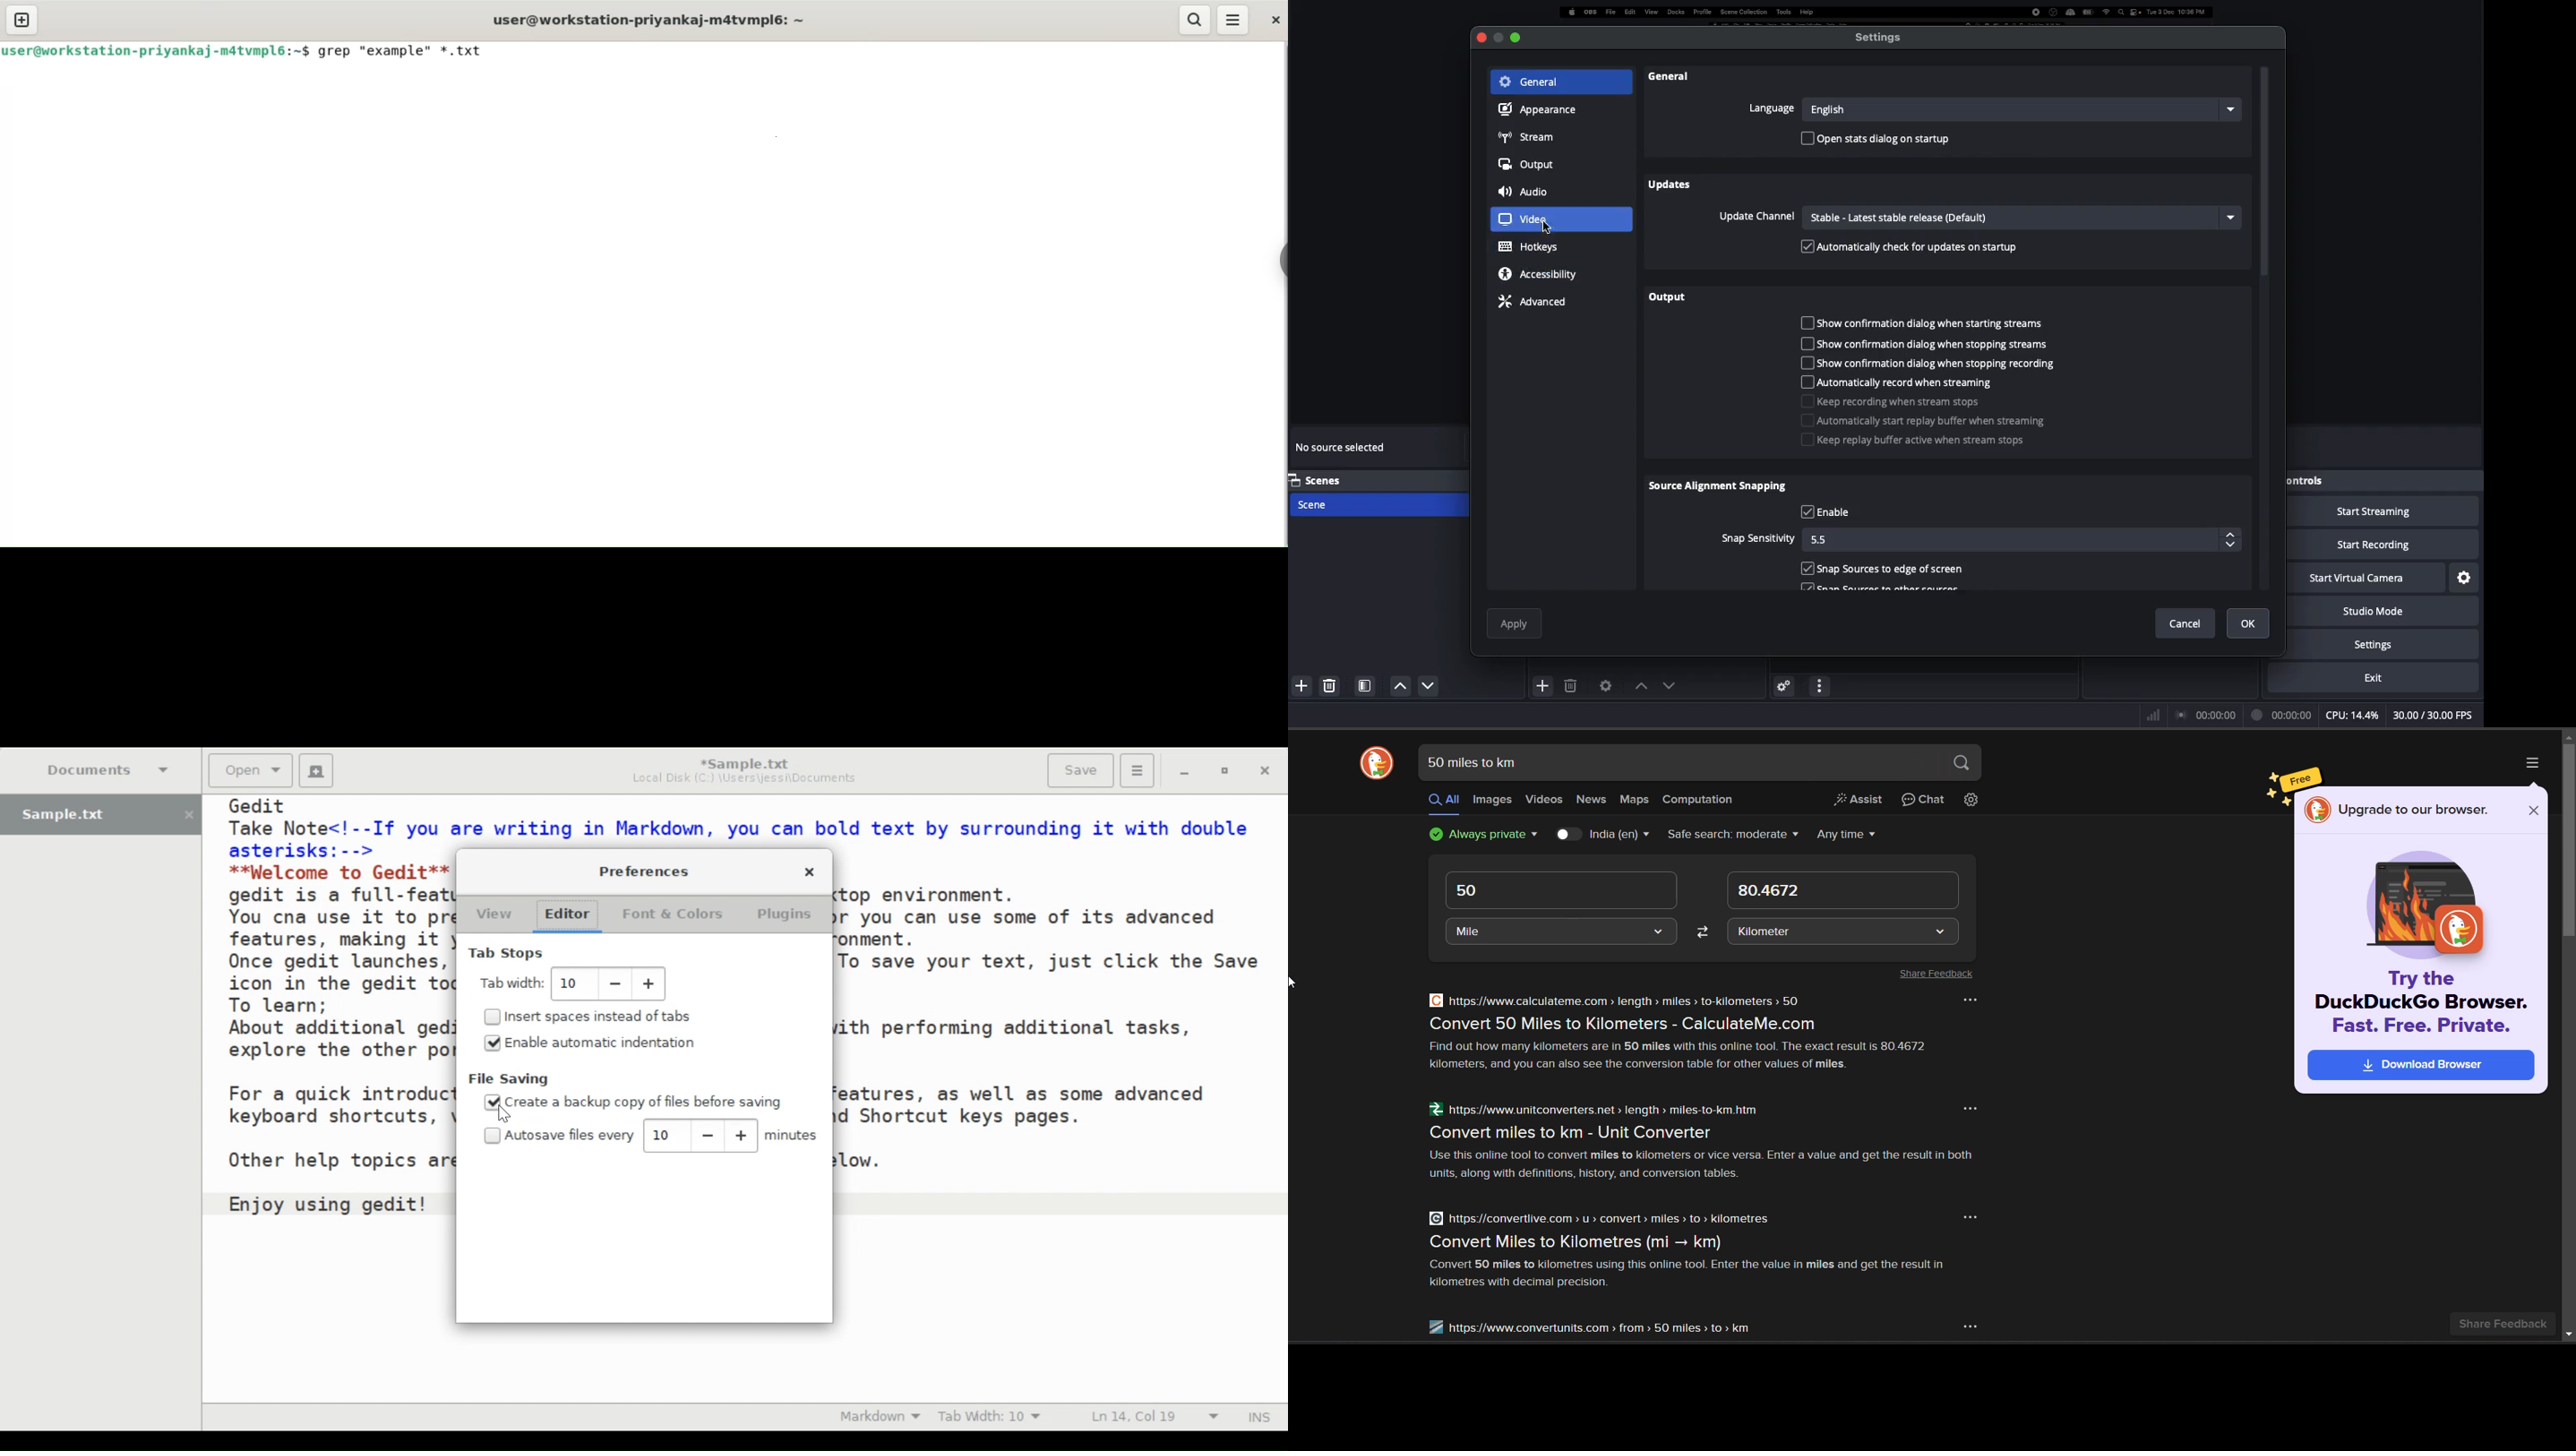 The height and width of the screenshot is (1456, 2576). What do you see at coordinates (2180, 563) in the screenshot?
I see `Add` at bounding box center [2180, 563].